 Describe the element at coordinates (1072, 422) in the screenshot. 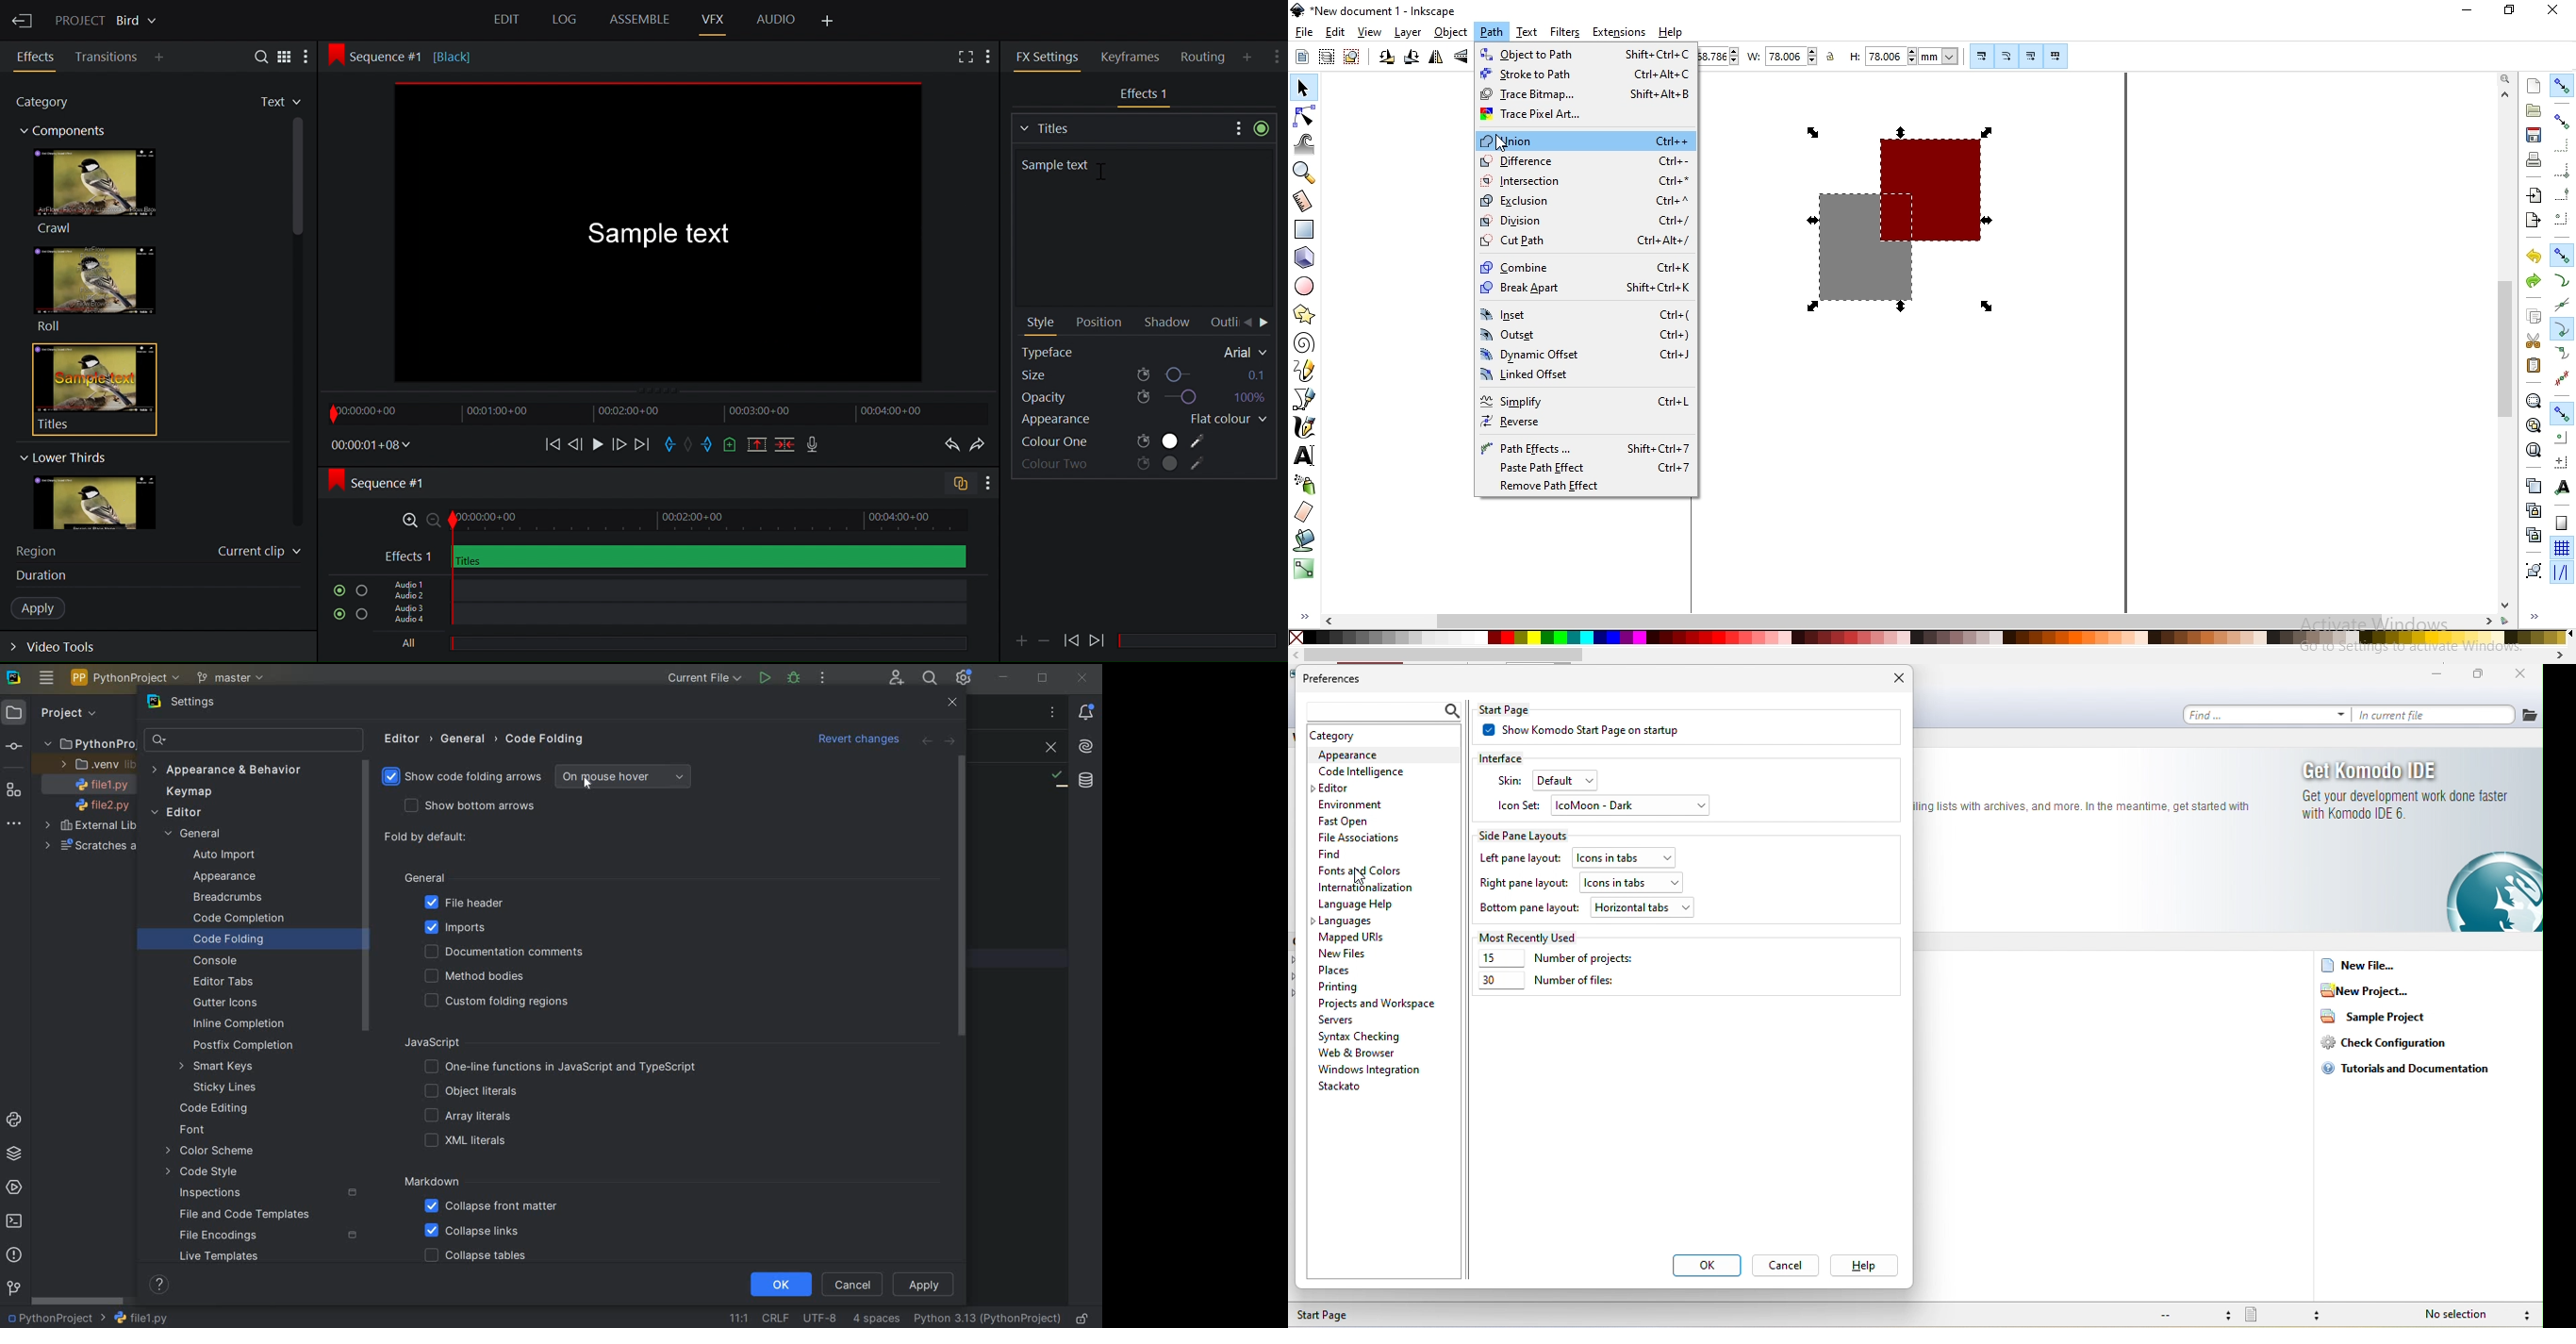

I see `Appearance` at that location.